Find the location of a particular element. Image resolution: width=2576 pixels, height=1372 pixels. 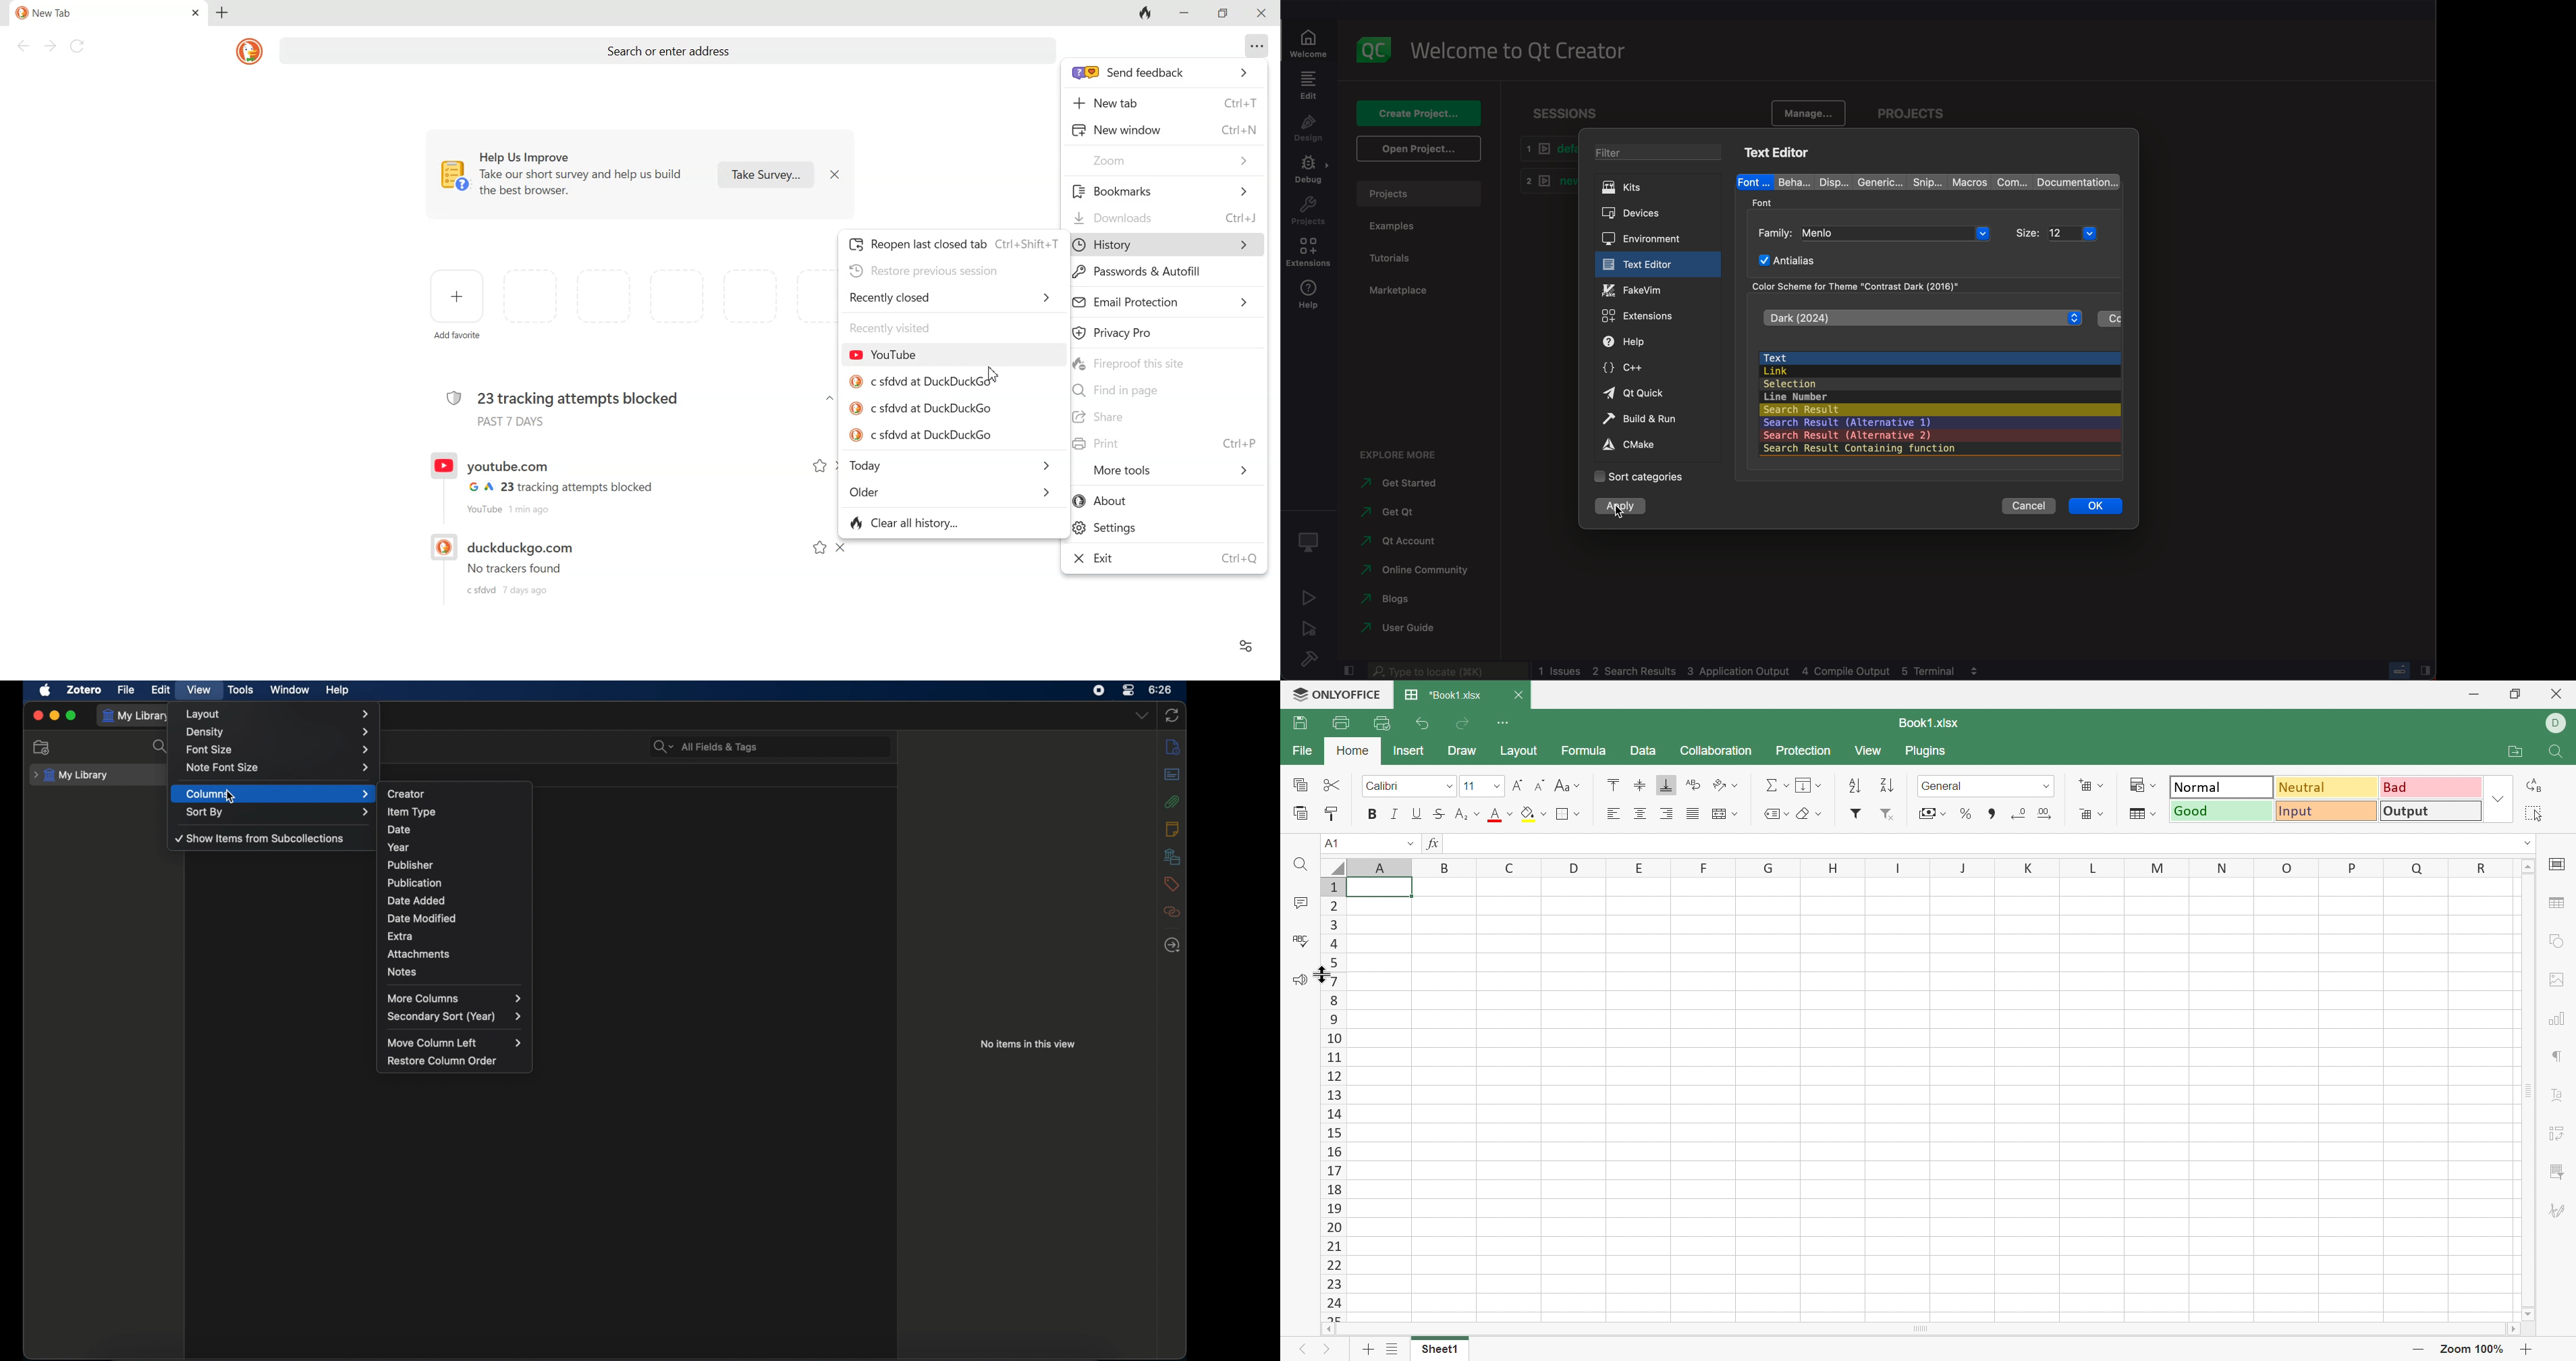

view output is located at coordinates (1977, 669).